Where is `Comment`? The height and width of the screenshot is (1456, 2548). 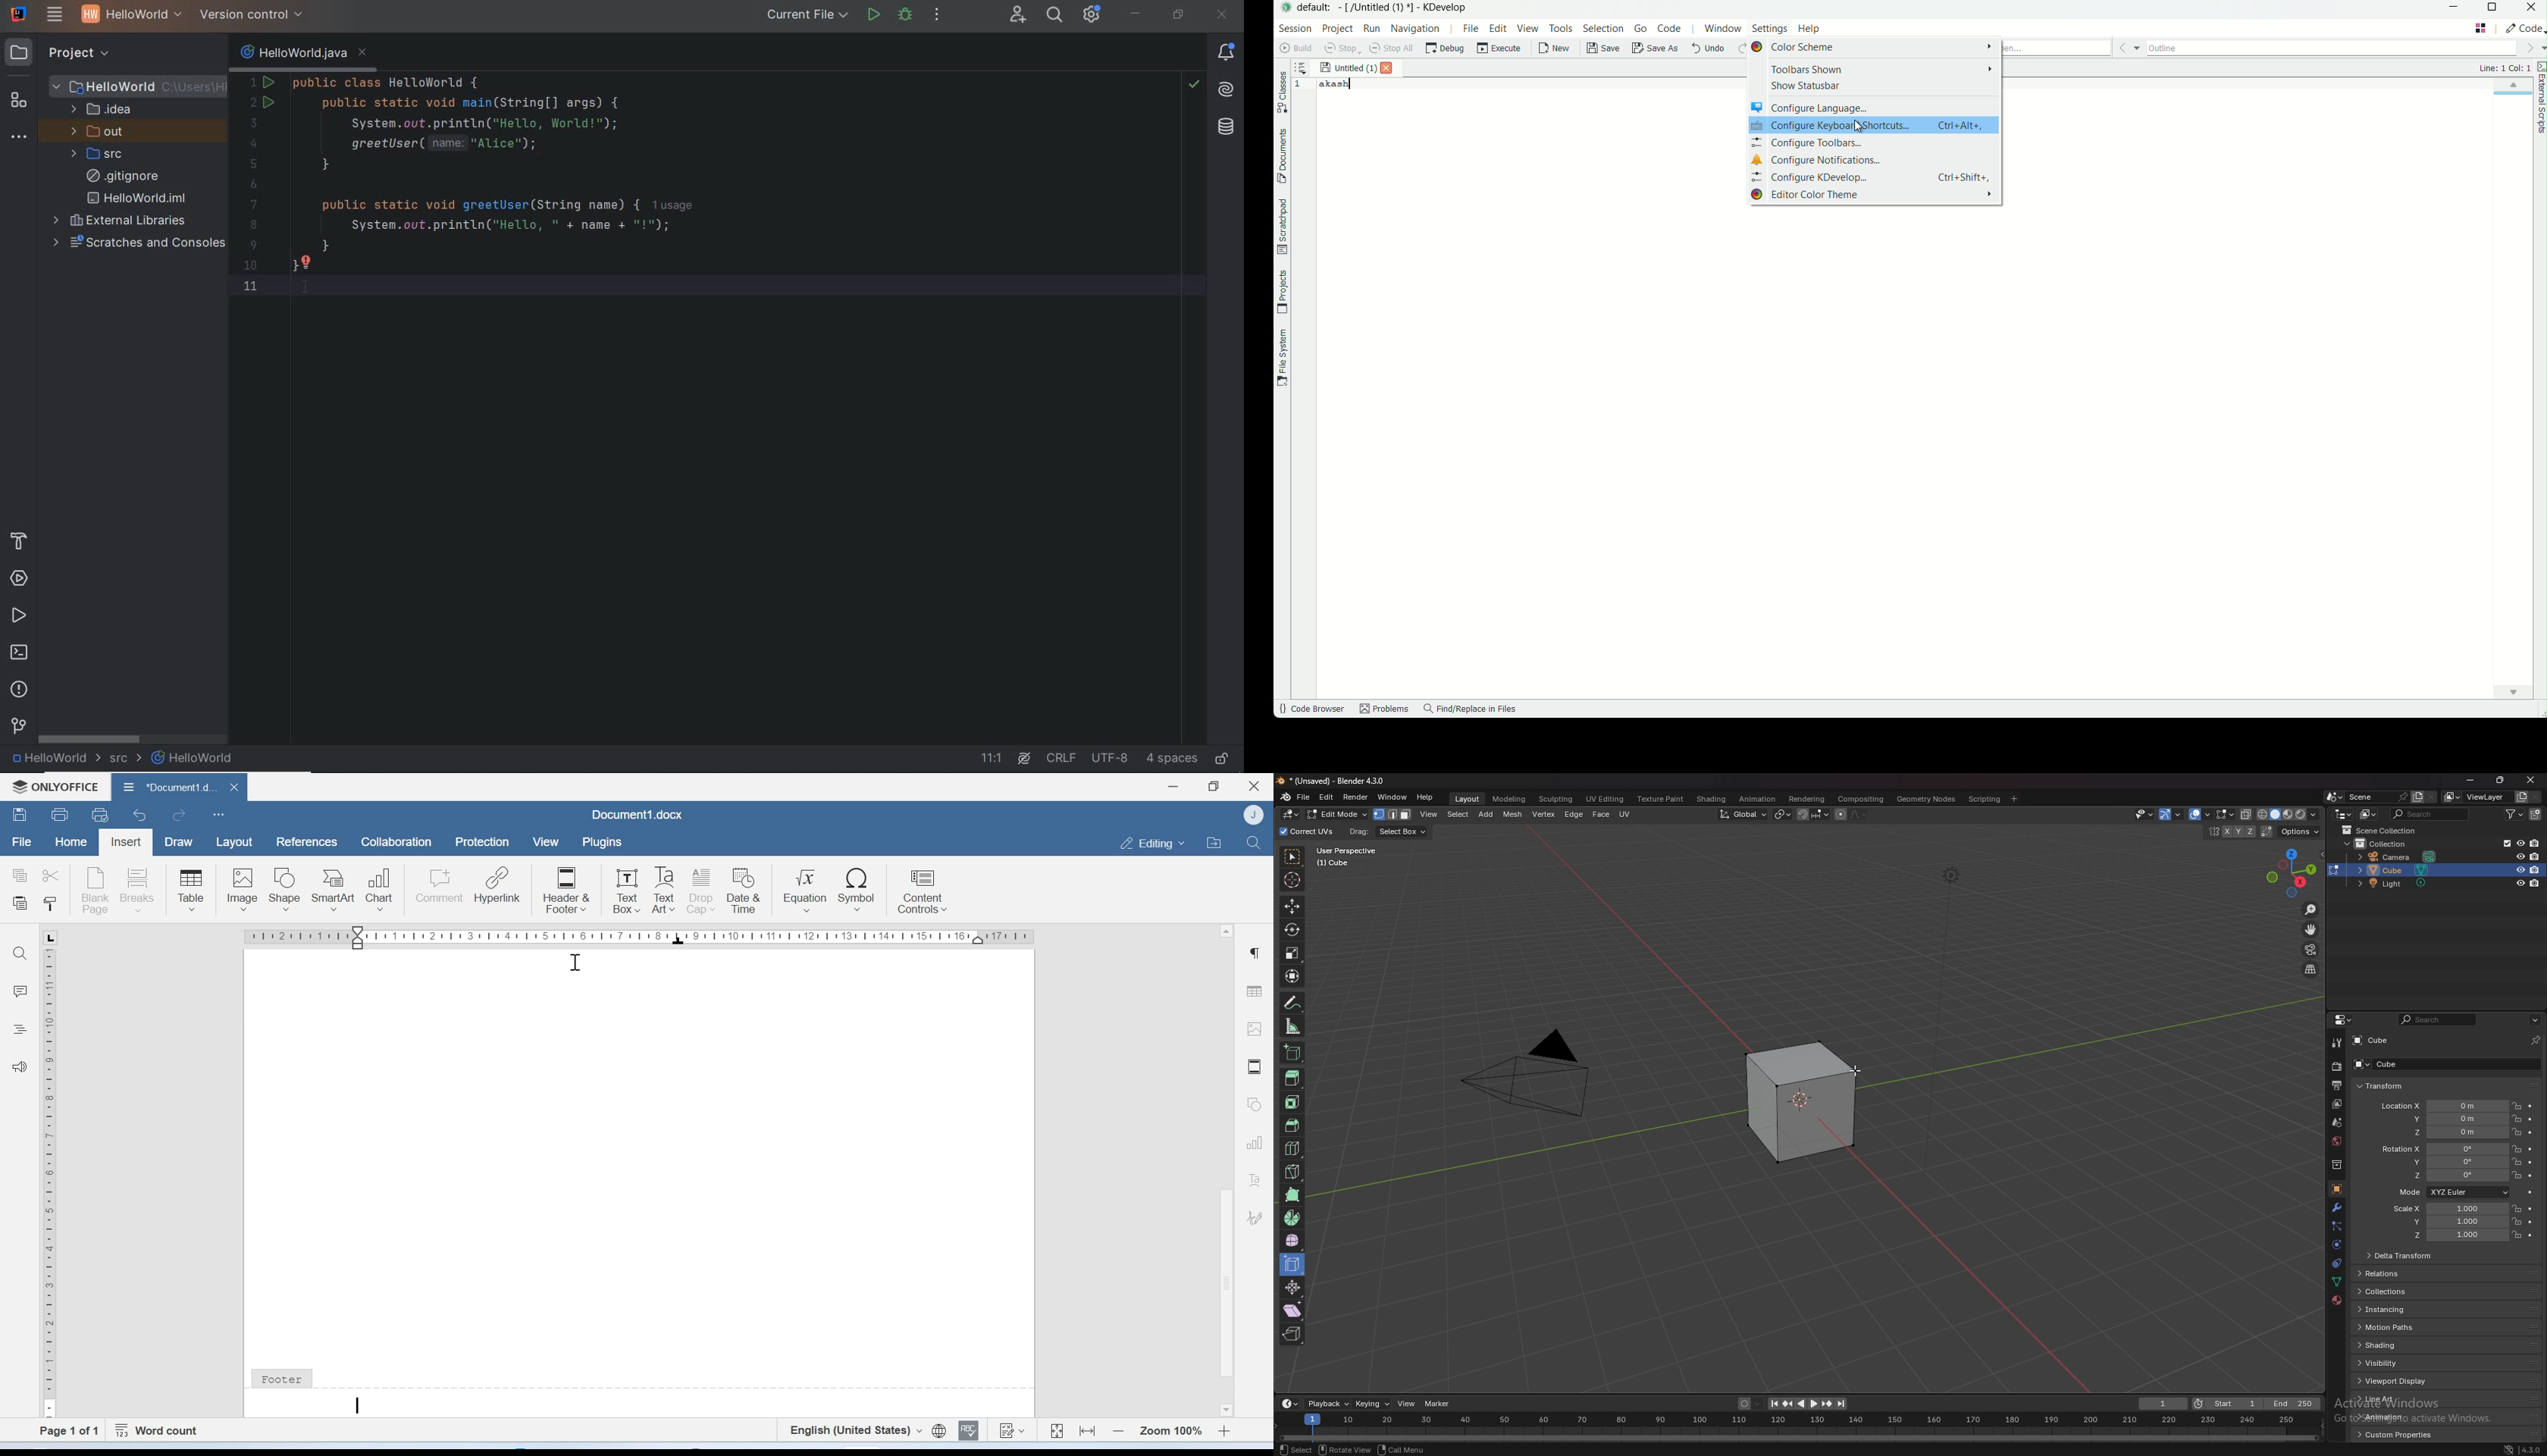 Comment is located at coordinates (440, 887).